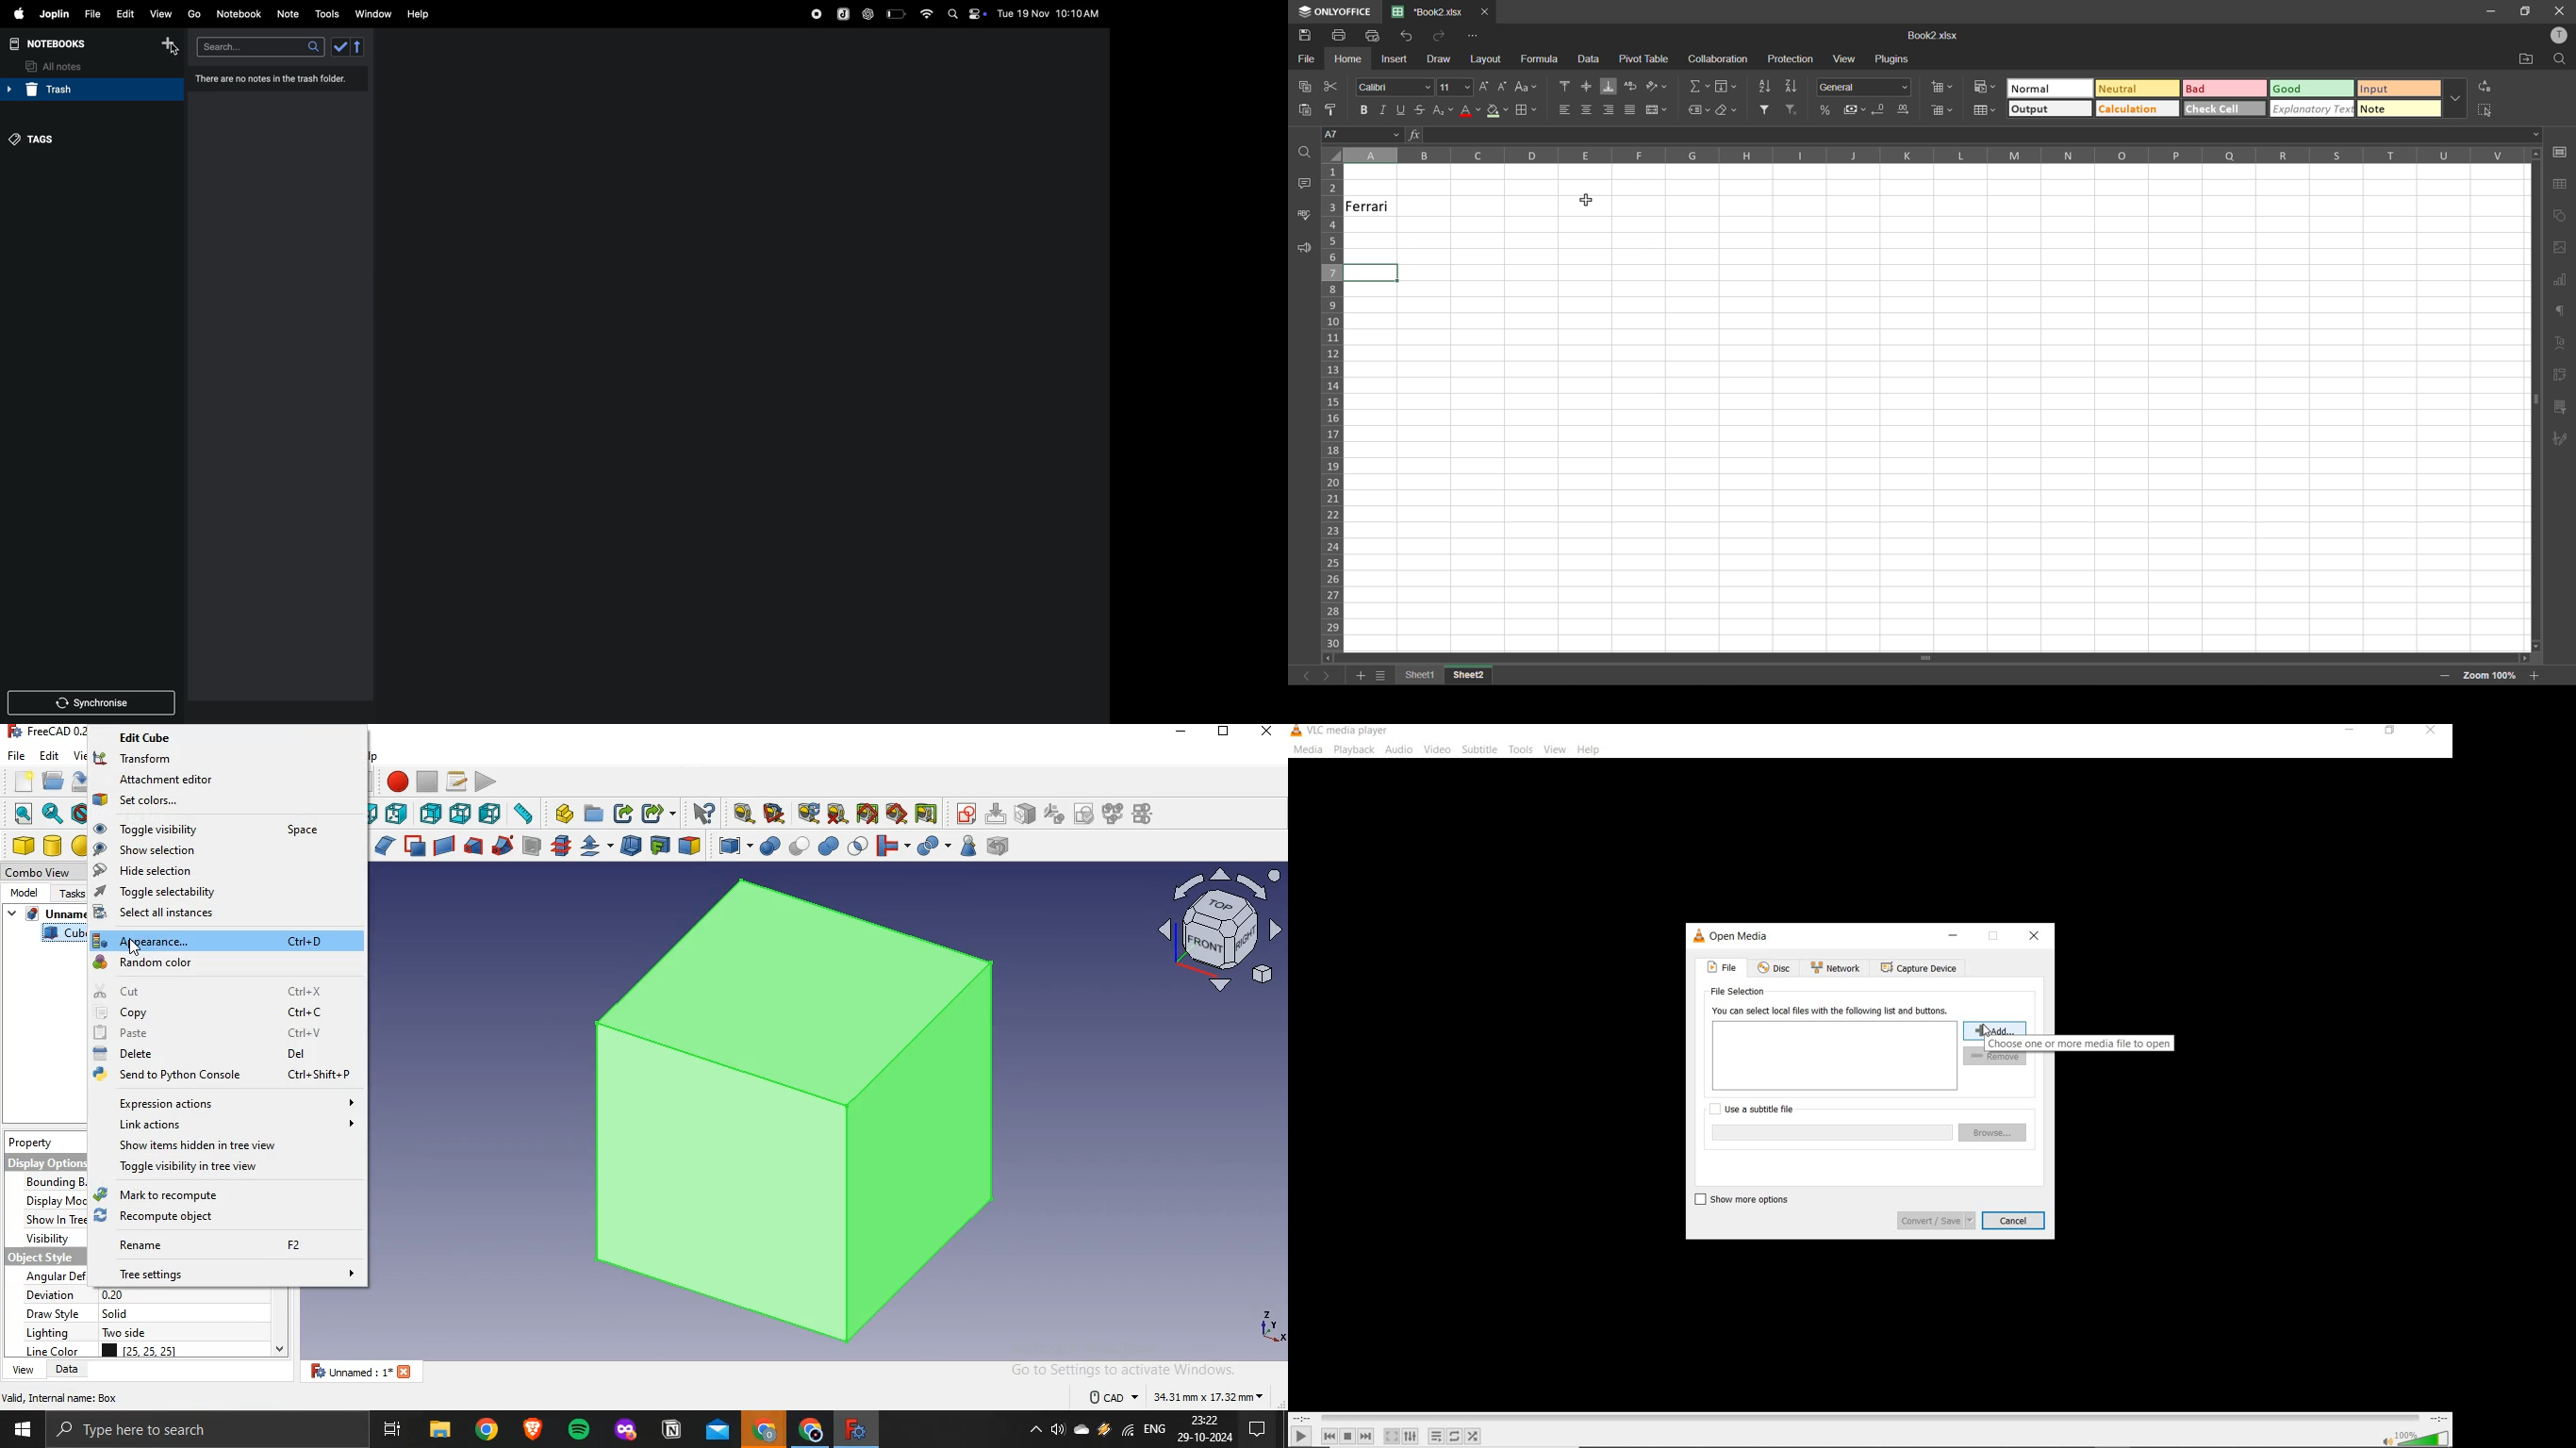 The image size is (2576, 1456). I want to click on tags, so click(38, 140).